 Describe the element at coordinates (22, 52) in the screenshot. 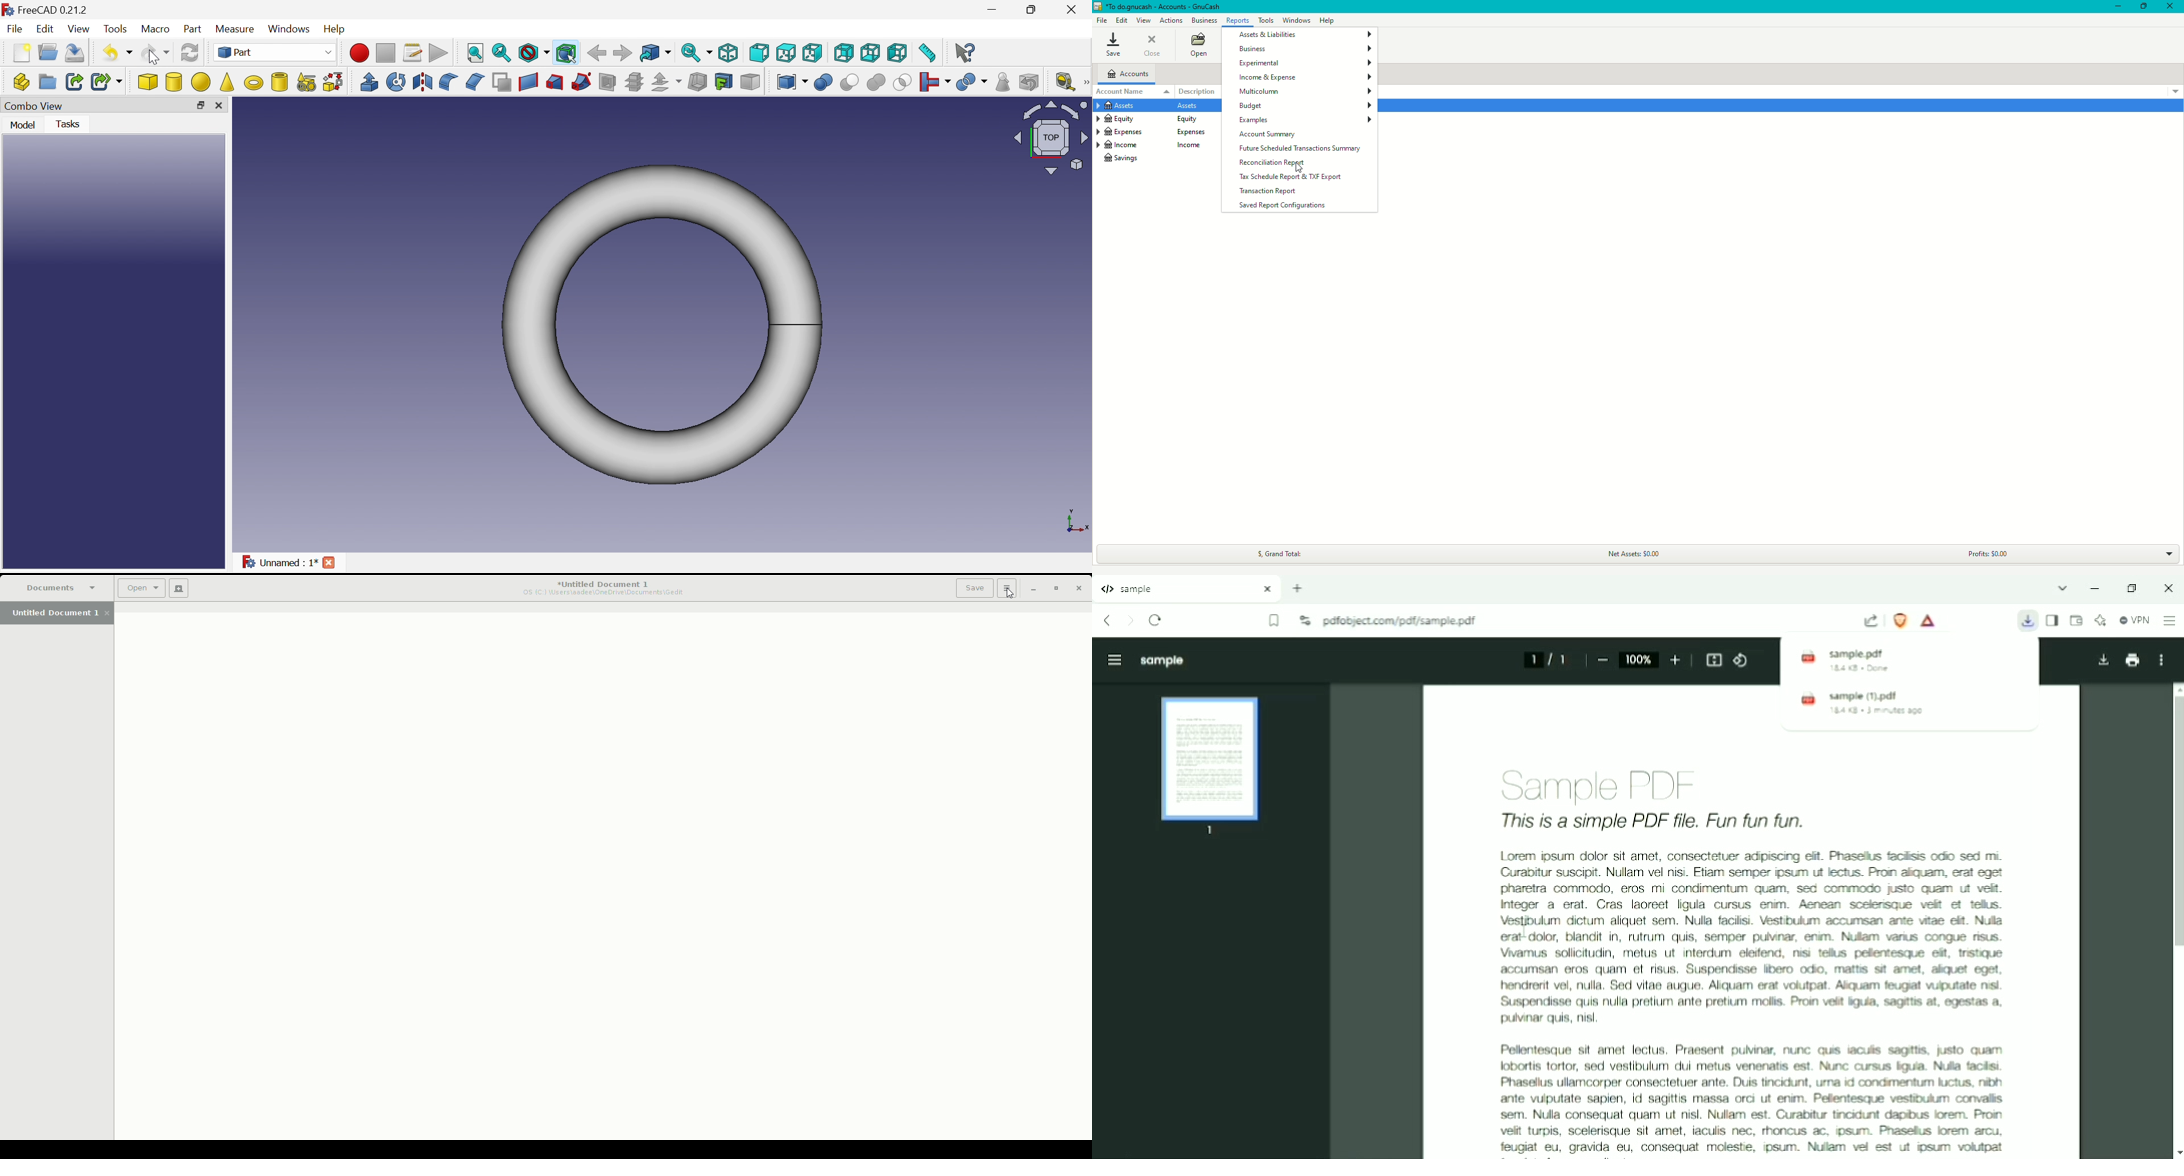

I see `New` at that location.